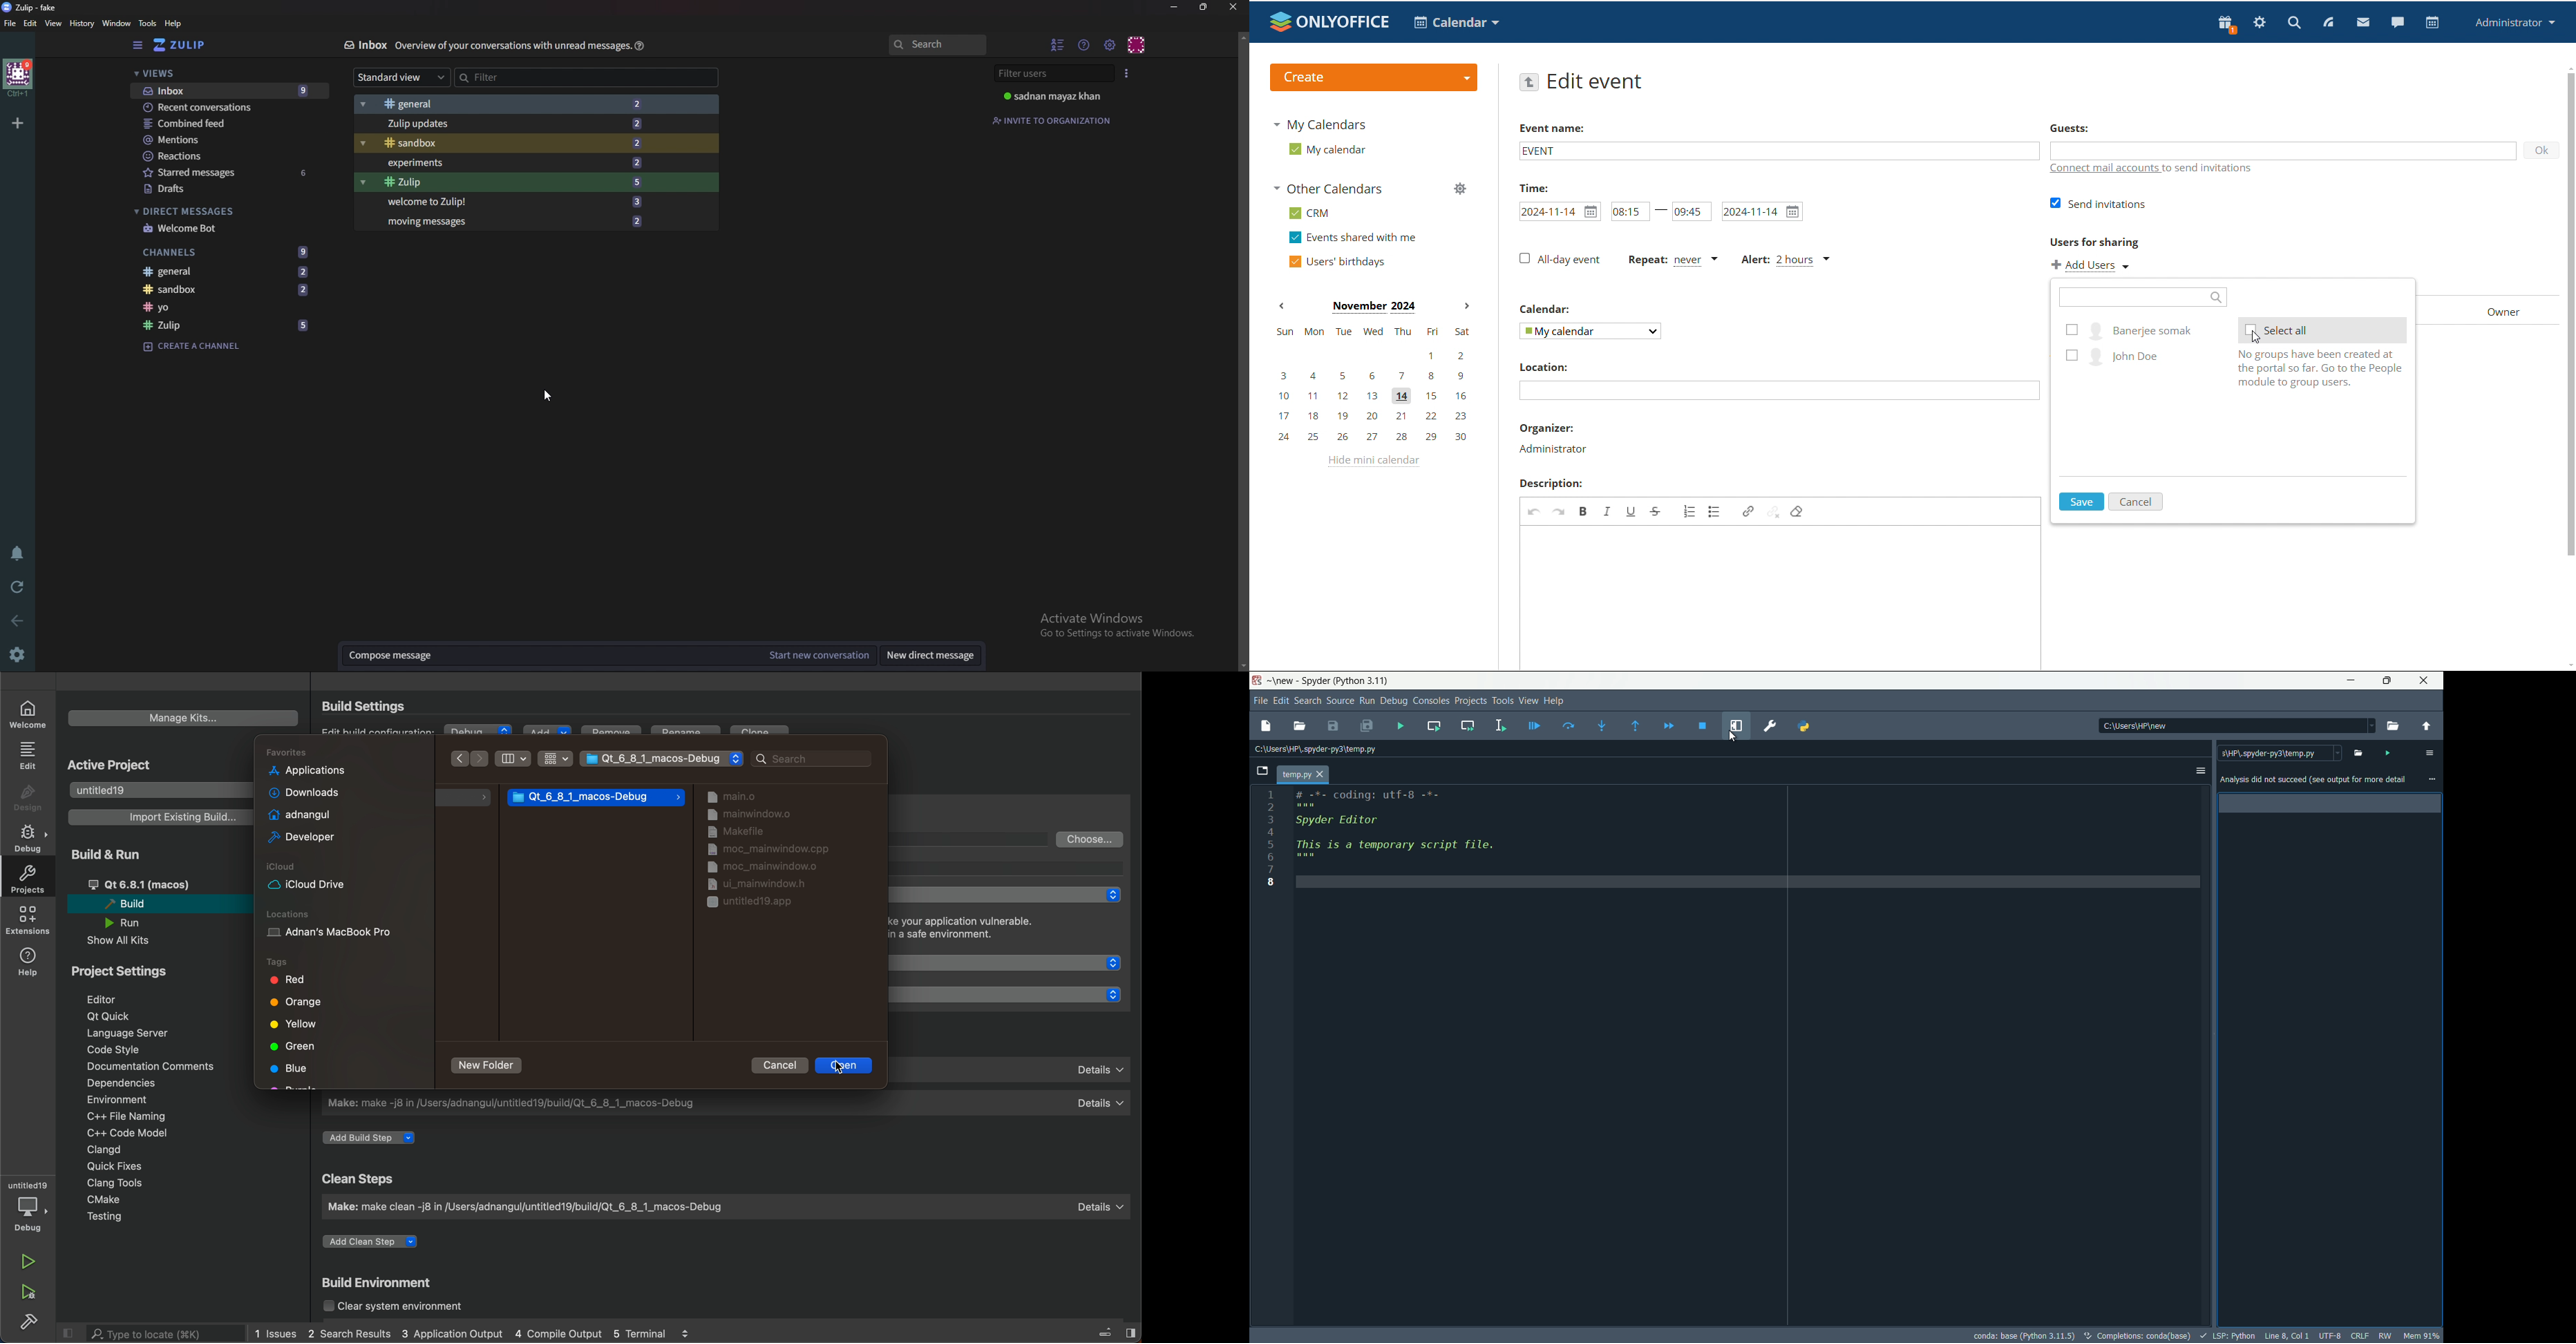 The height and width of the screenshot is (1344, 2576). What do you see at coordinates (2194, 772) in the screenshot?
I see `Hamburger Menu` at bounding box center [2194, 772].